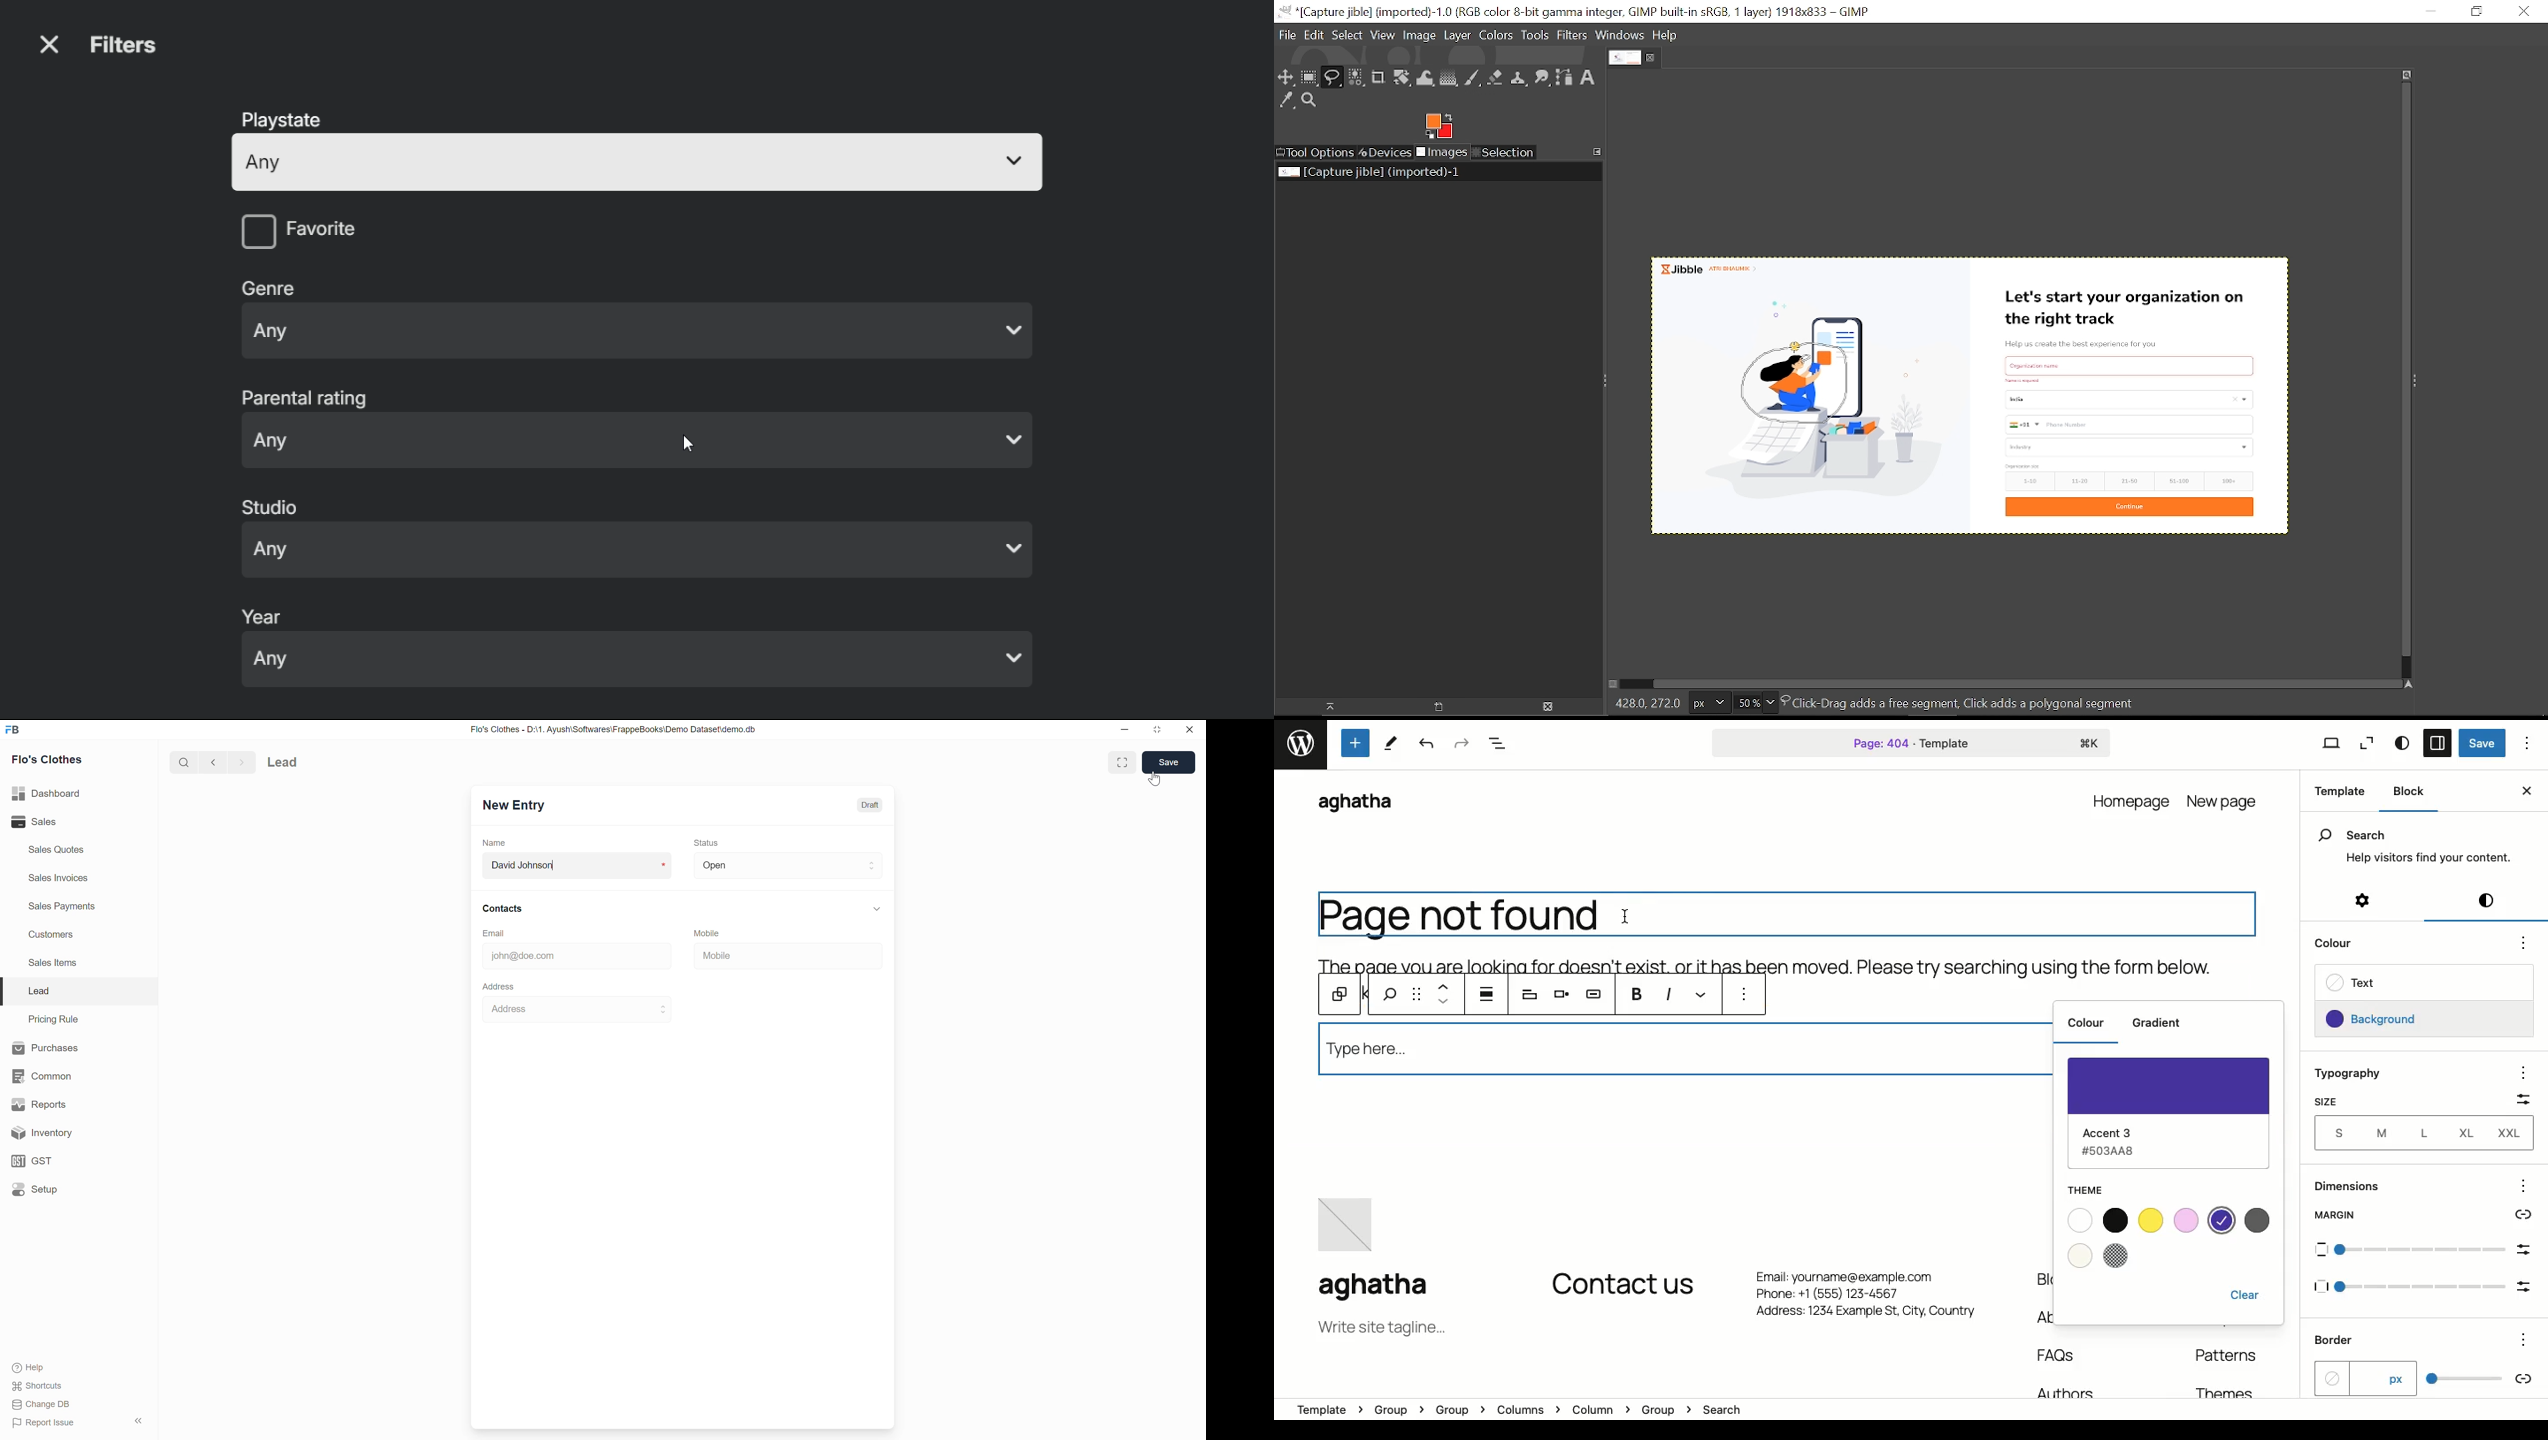 This screenshot has width=2548, height=1456. I want to click on Block, so click(1341, 993).